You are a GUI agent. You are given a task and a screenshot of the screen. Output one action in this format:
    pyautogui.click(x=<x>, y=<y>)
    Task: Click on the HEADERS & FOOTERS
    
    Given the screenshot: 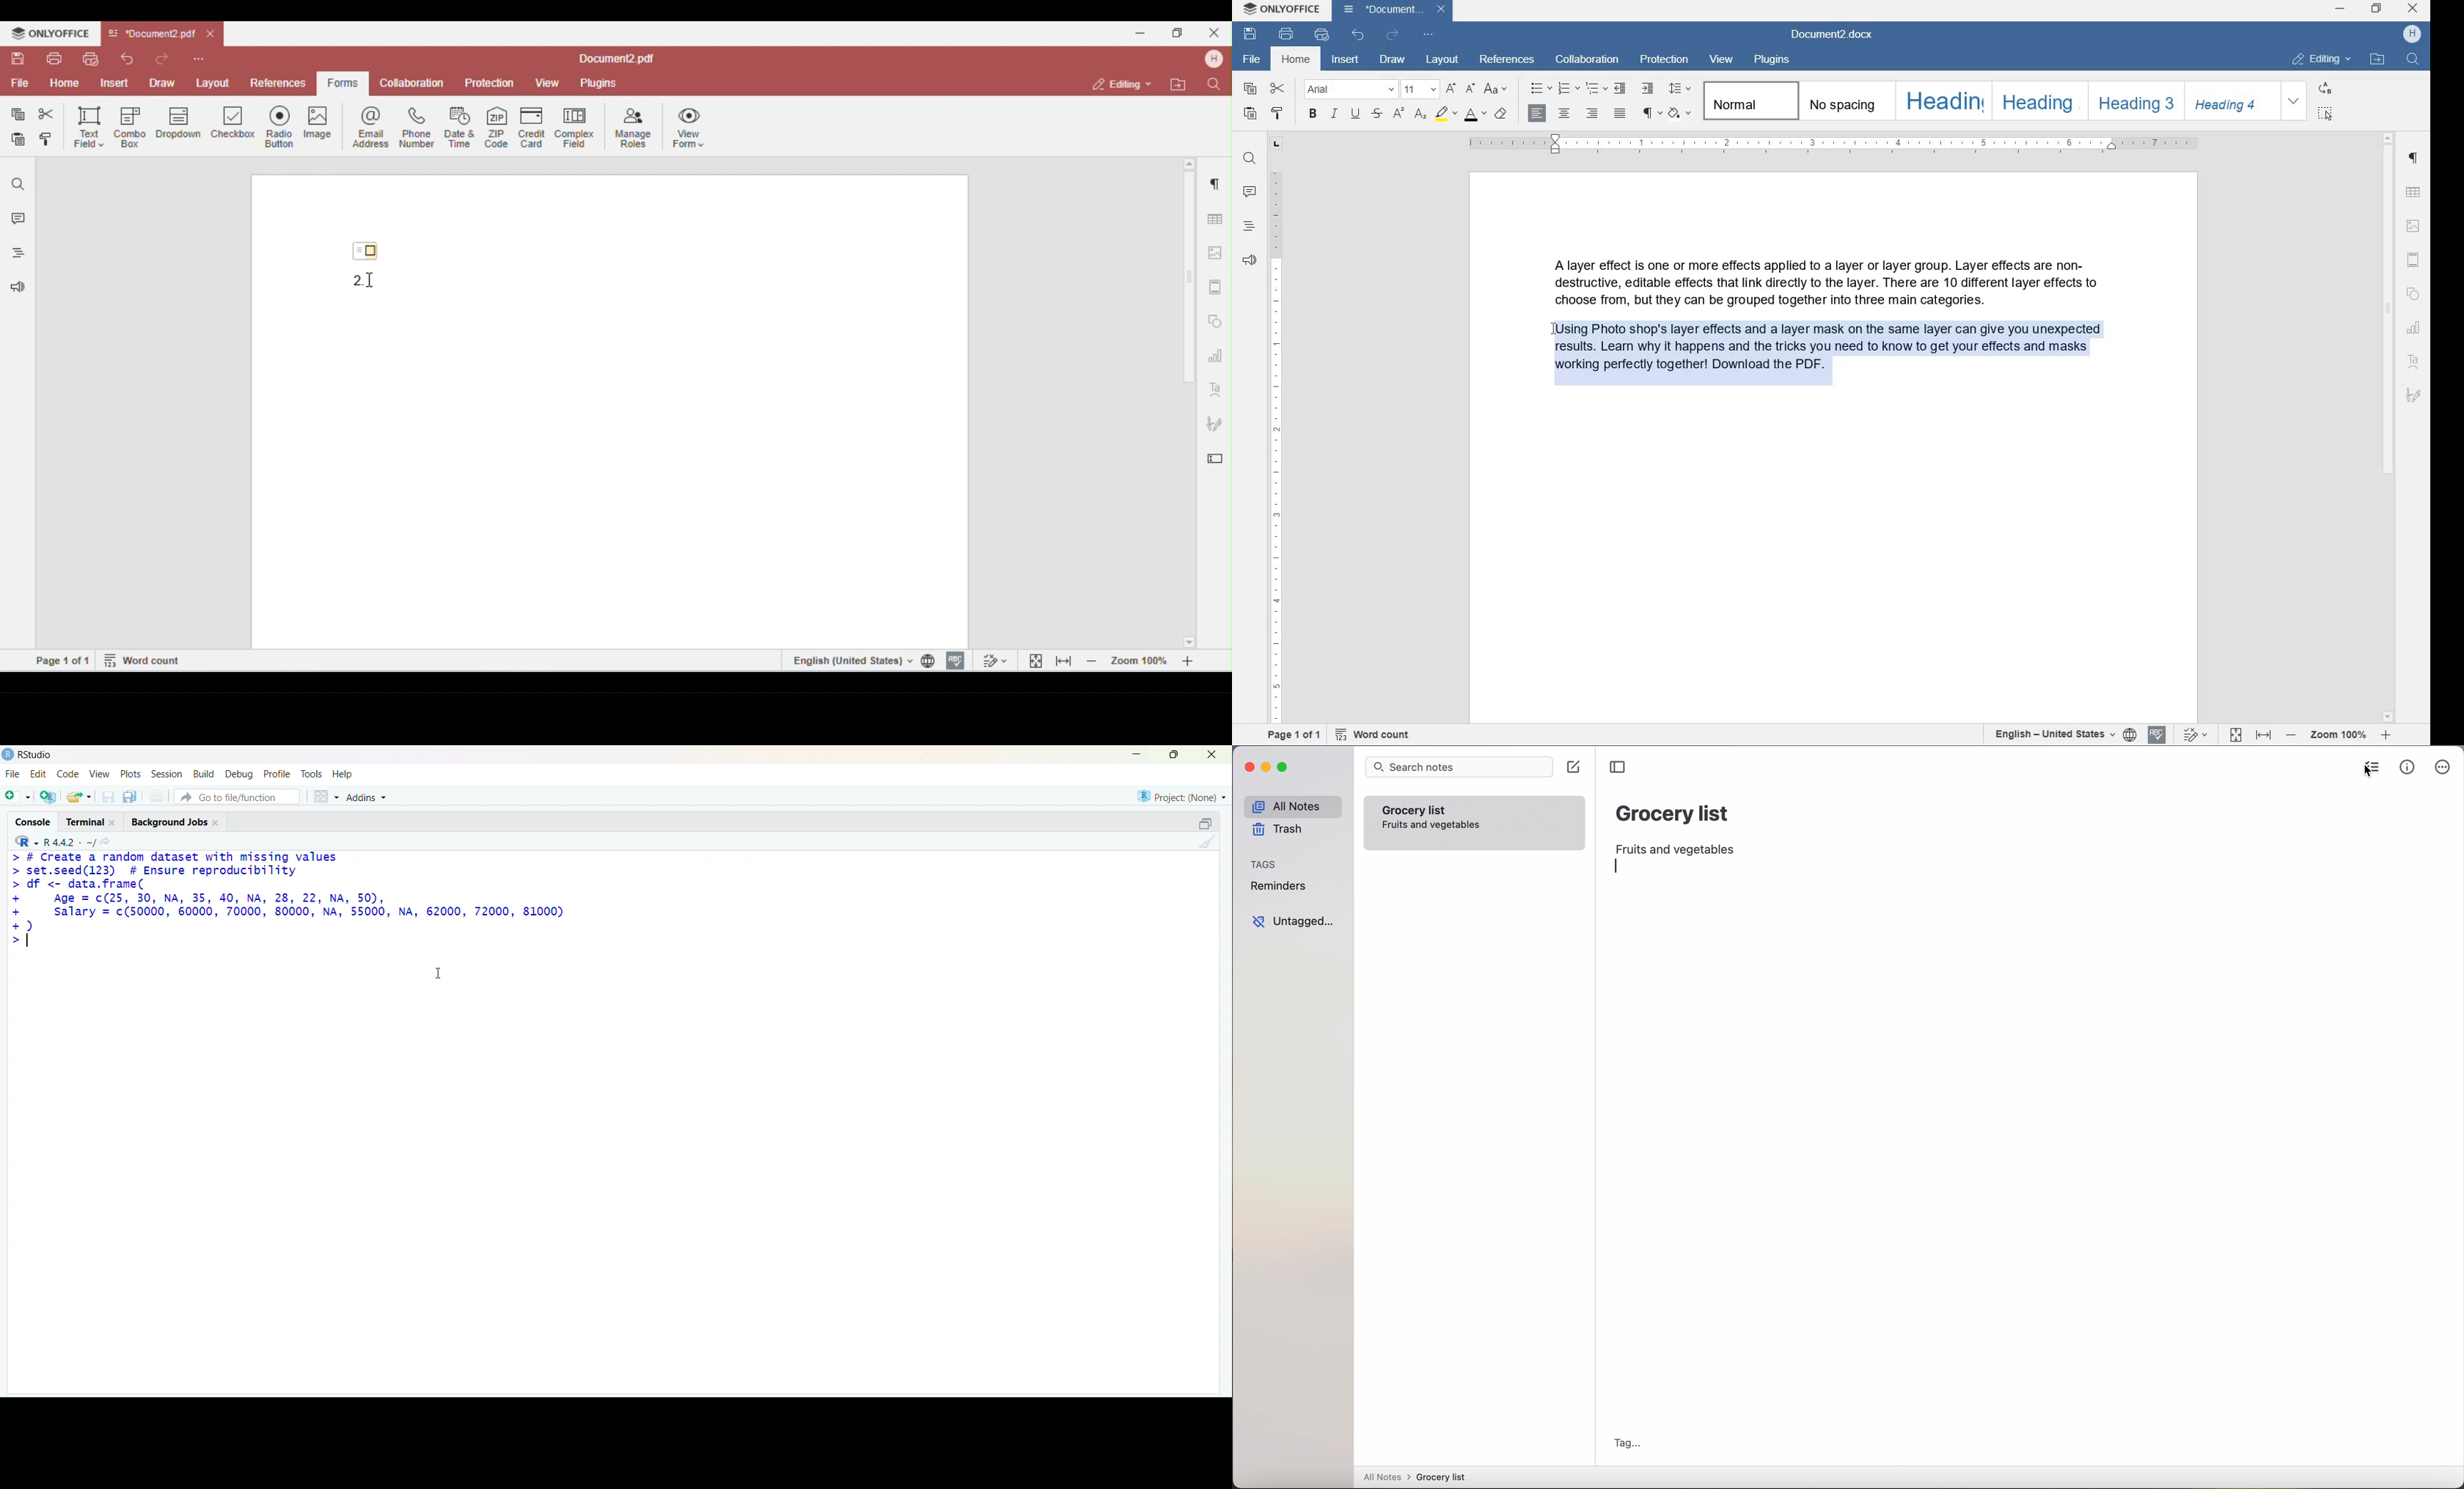 What is the action you would take?
    pyautogui.click(x=2415, y=262)
    